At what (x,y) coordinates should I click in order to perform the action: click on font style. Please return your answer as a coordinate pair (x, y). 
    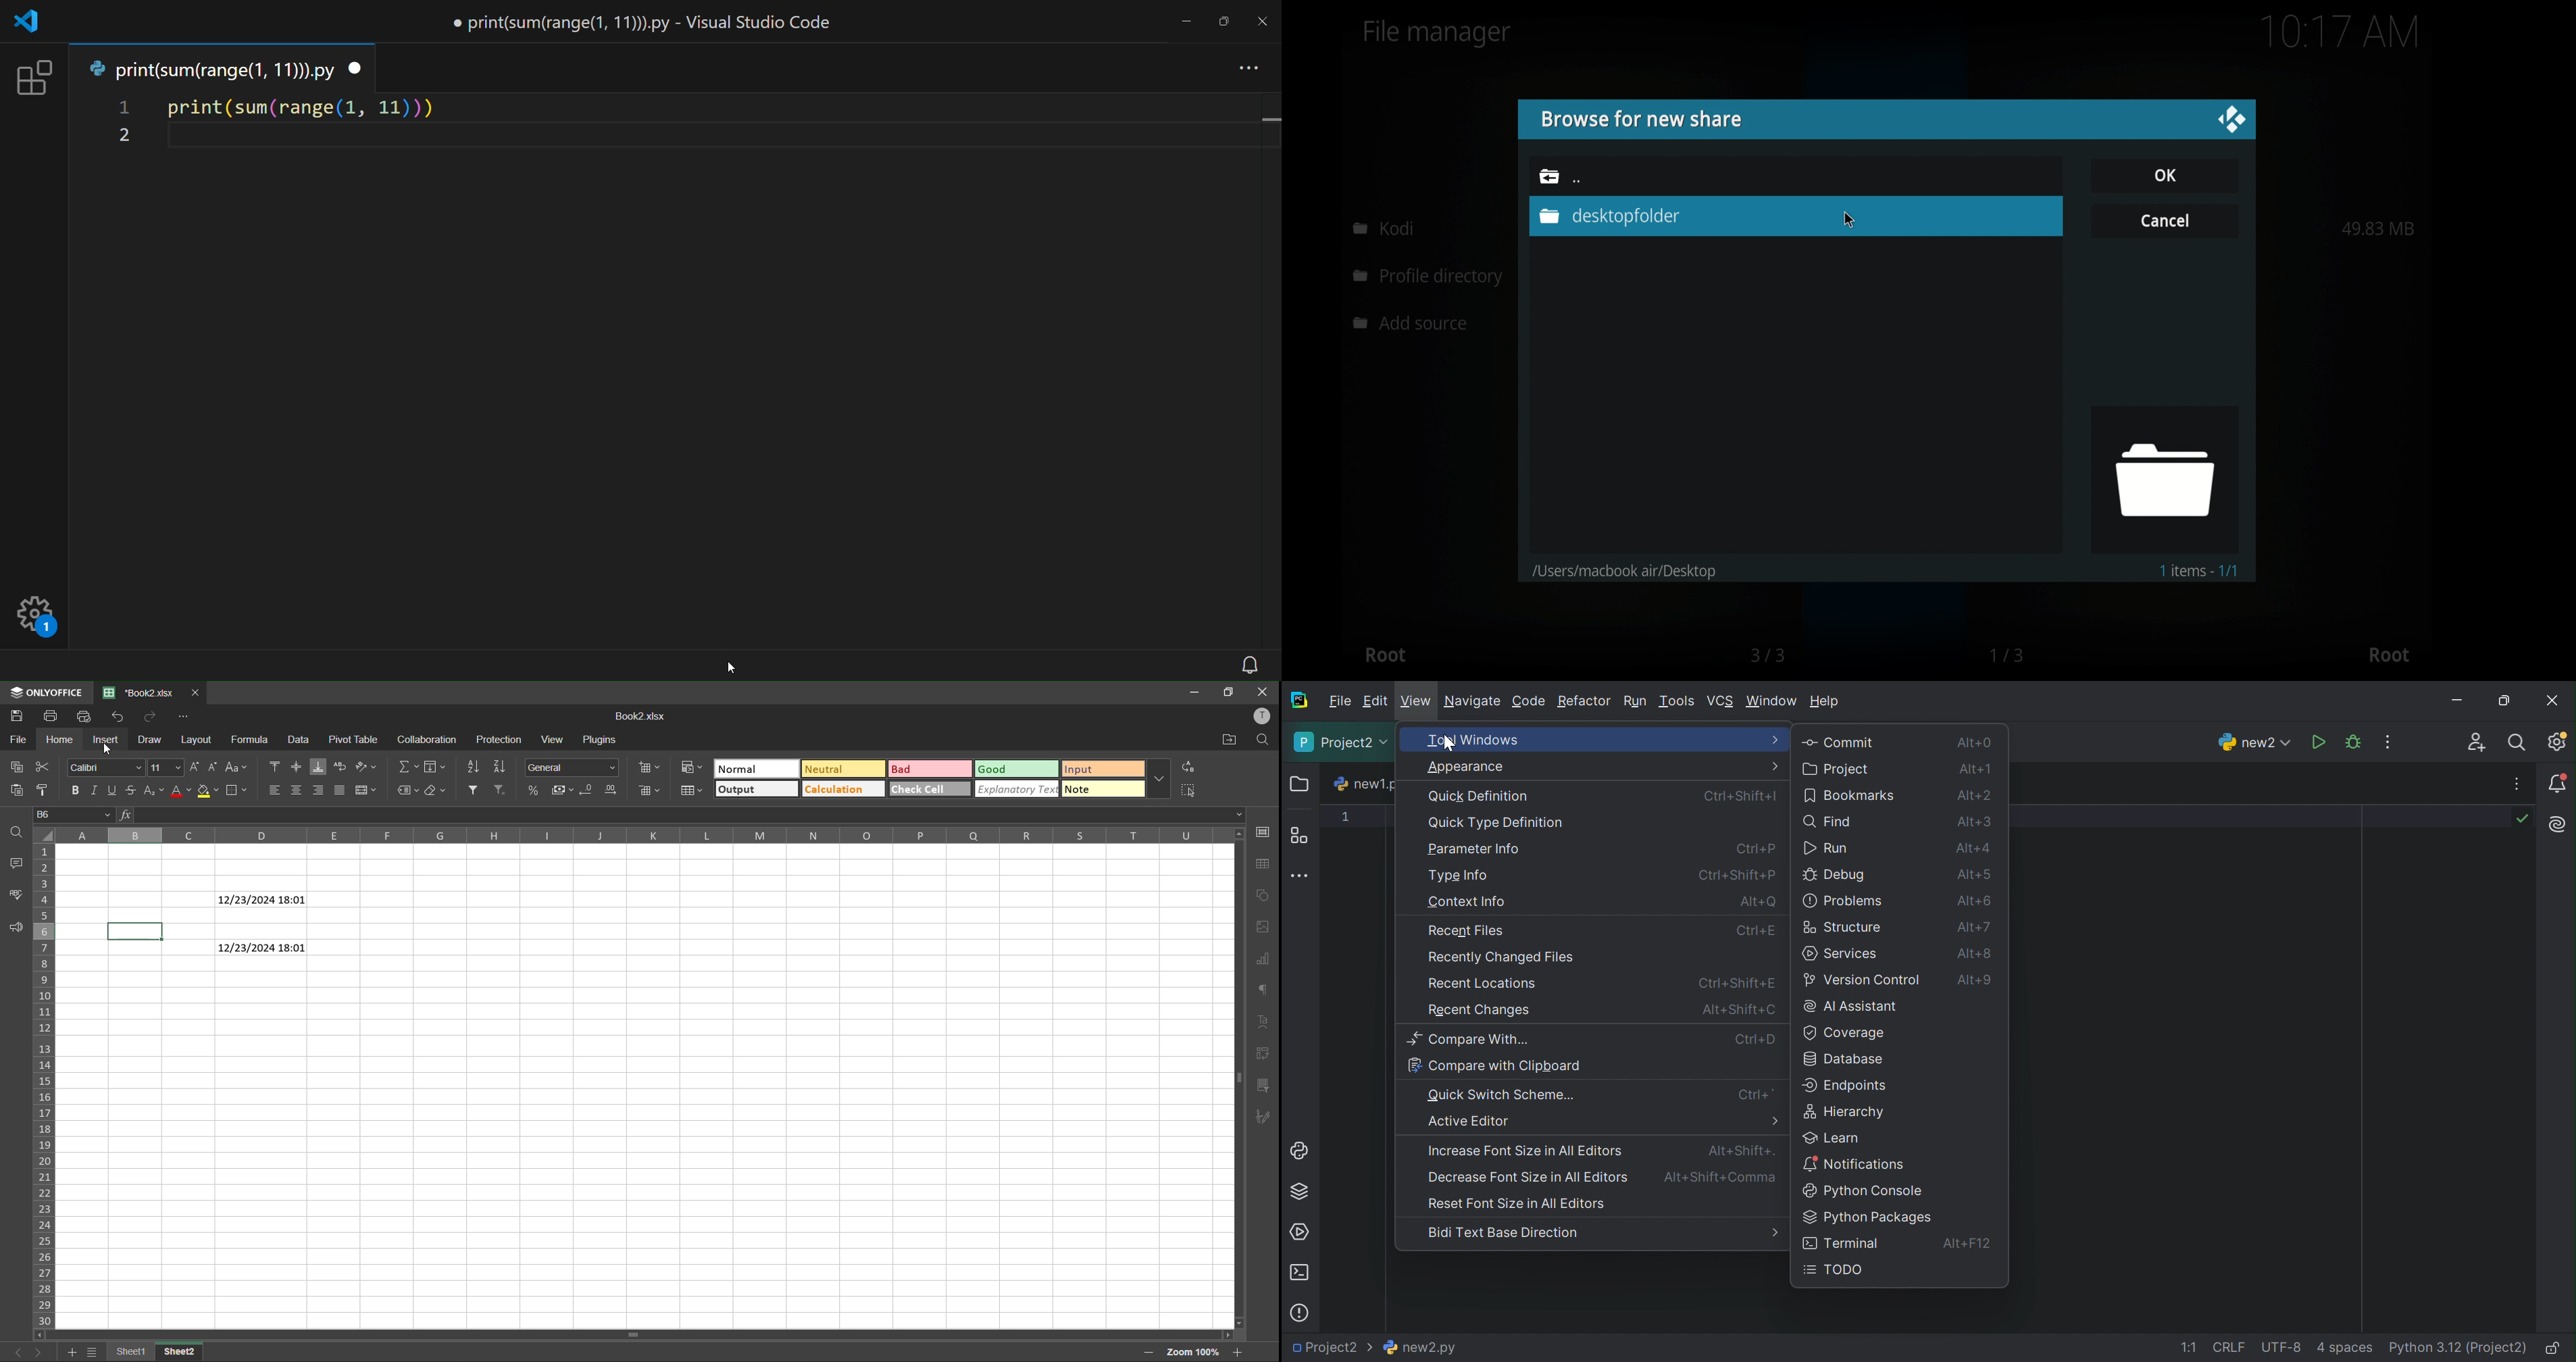
    Looking at the image, I should click on (104, 766).